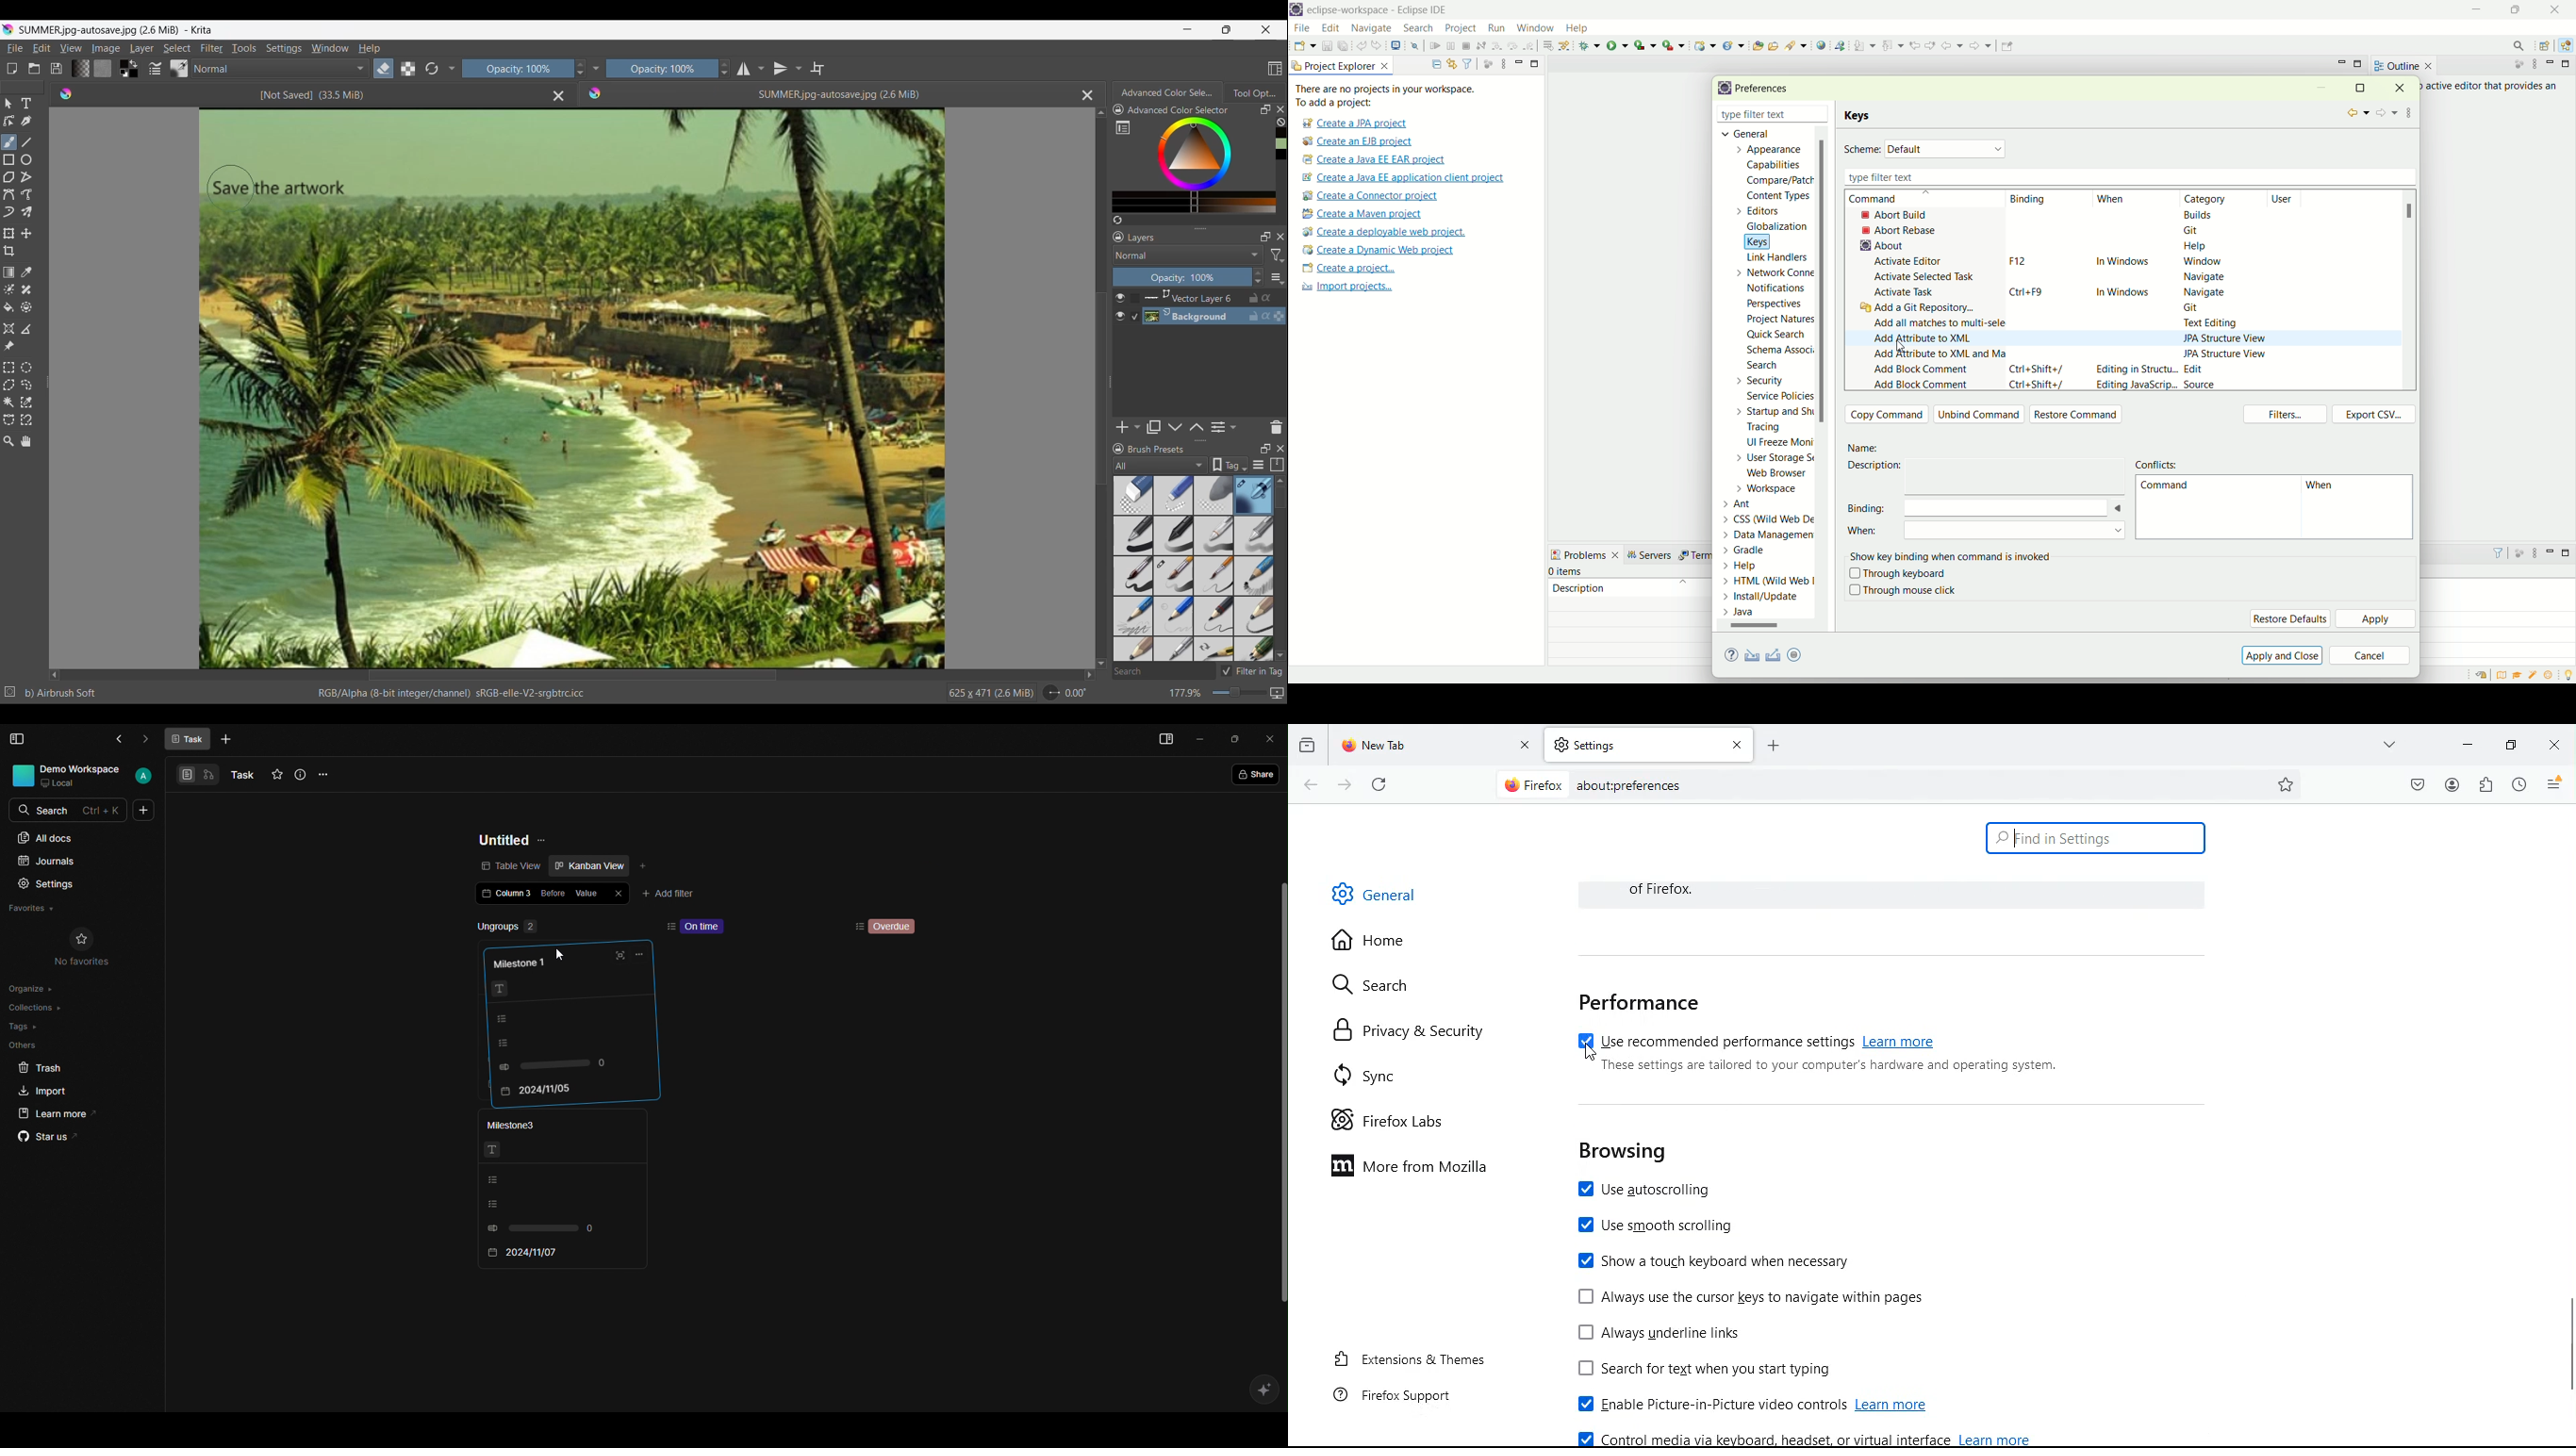  What do you see at coordinates (2324, 488) in the screenshot?
I see `hen` at bounding box center [2324, 488].